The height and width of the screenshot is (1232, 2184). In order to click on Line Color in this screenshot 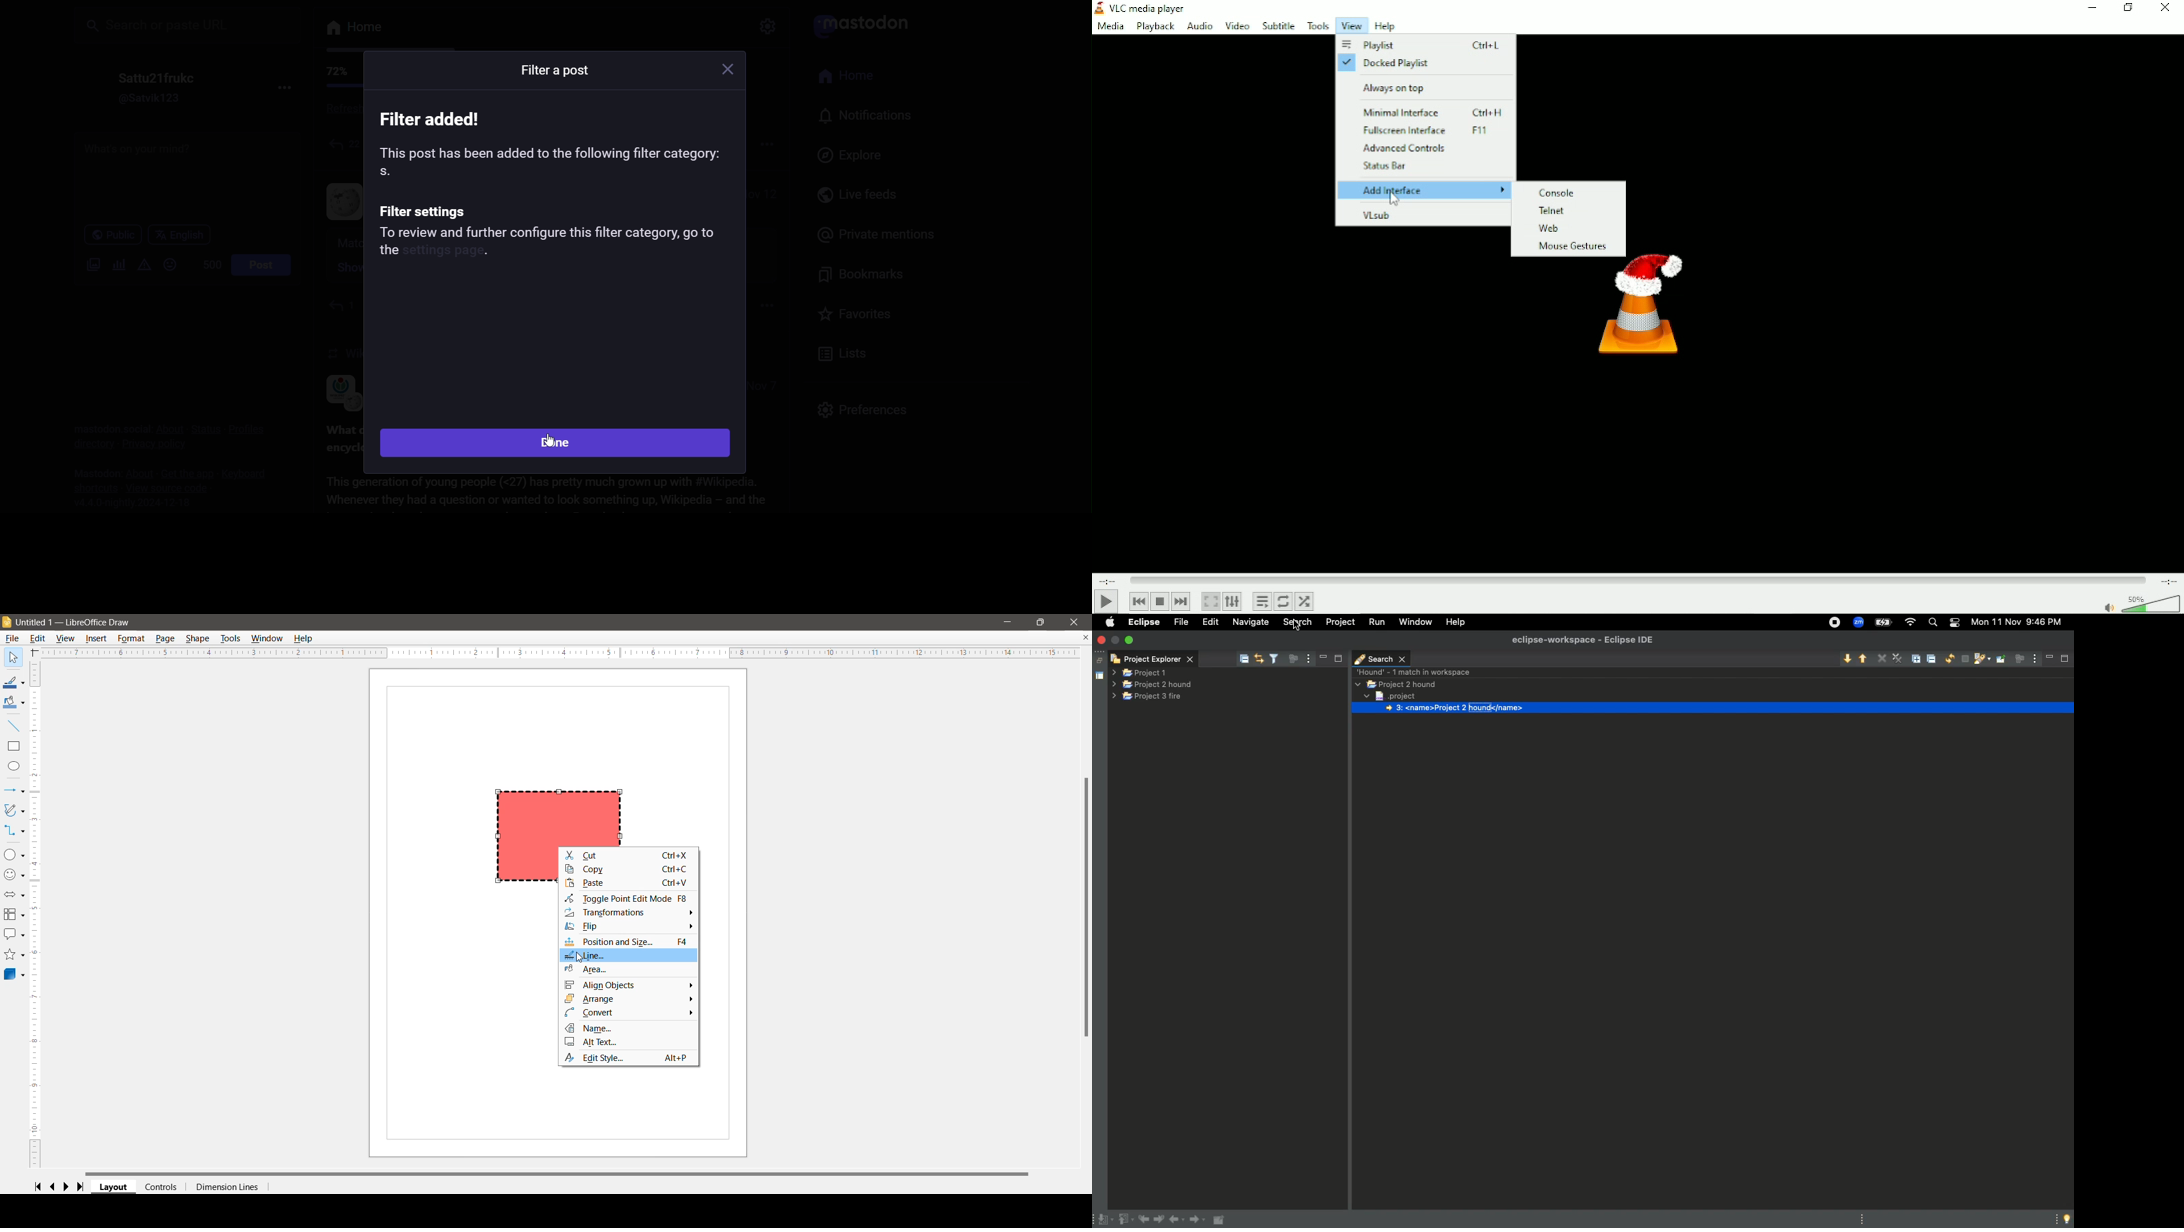, I will do `click(14, 683)`.